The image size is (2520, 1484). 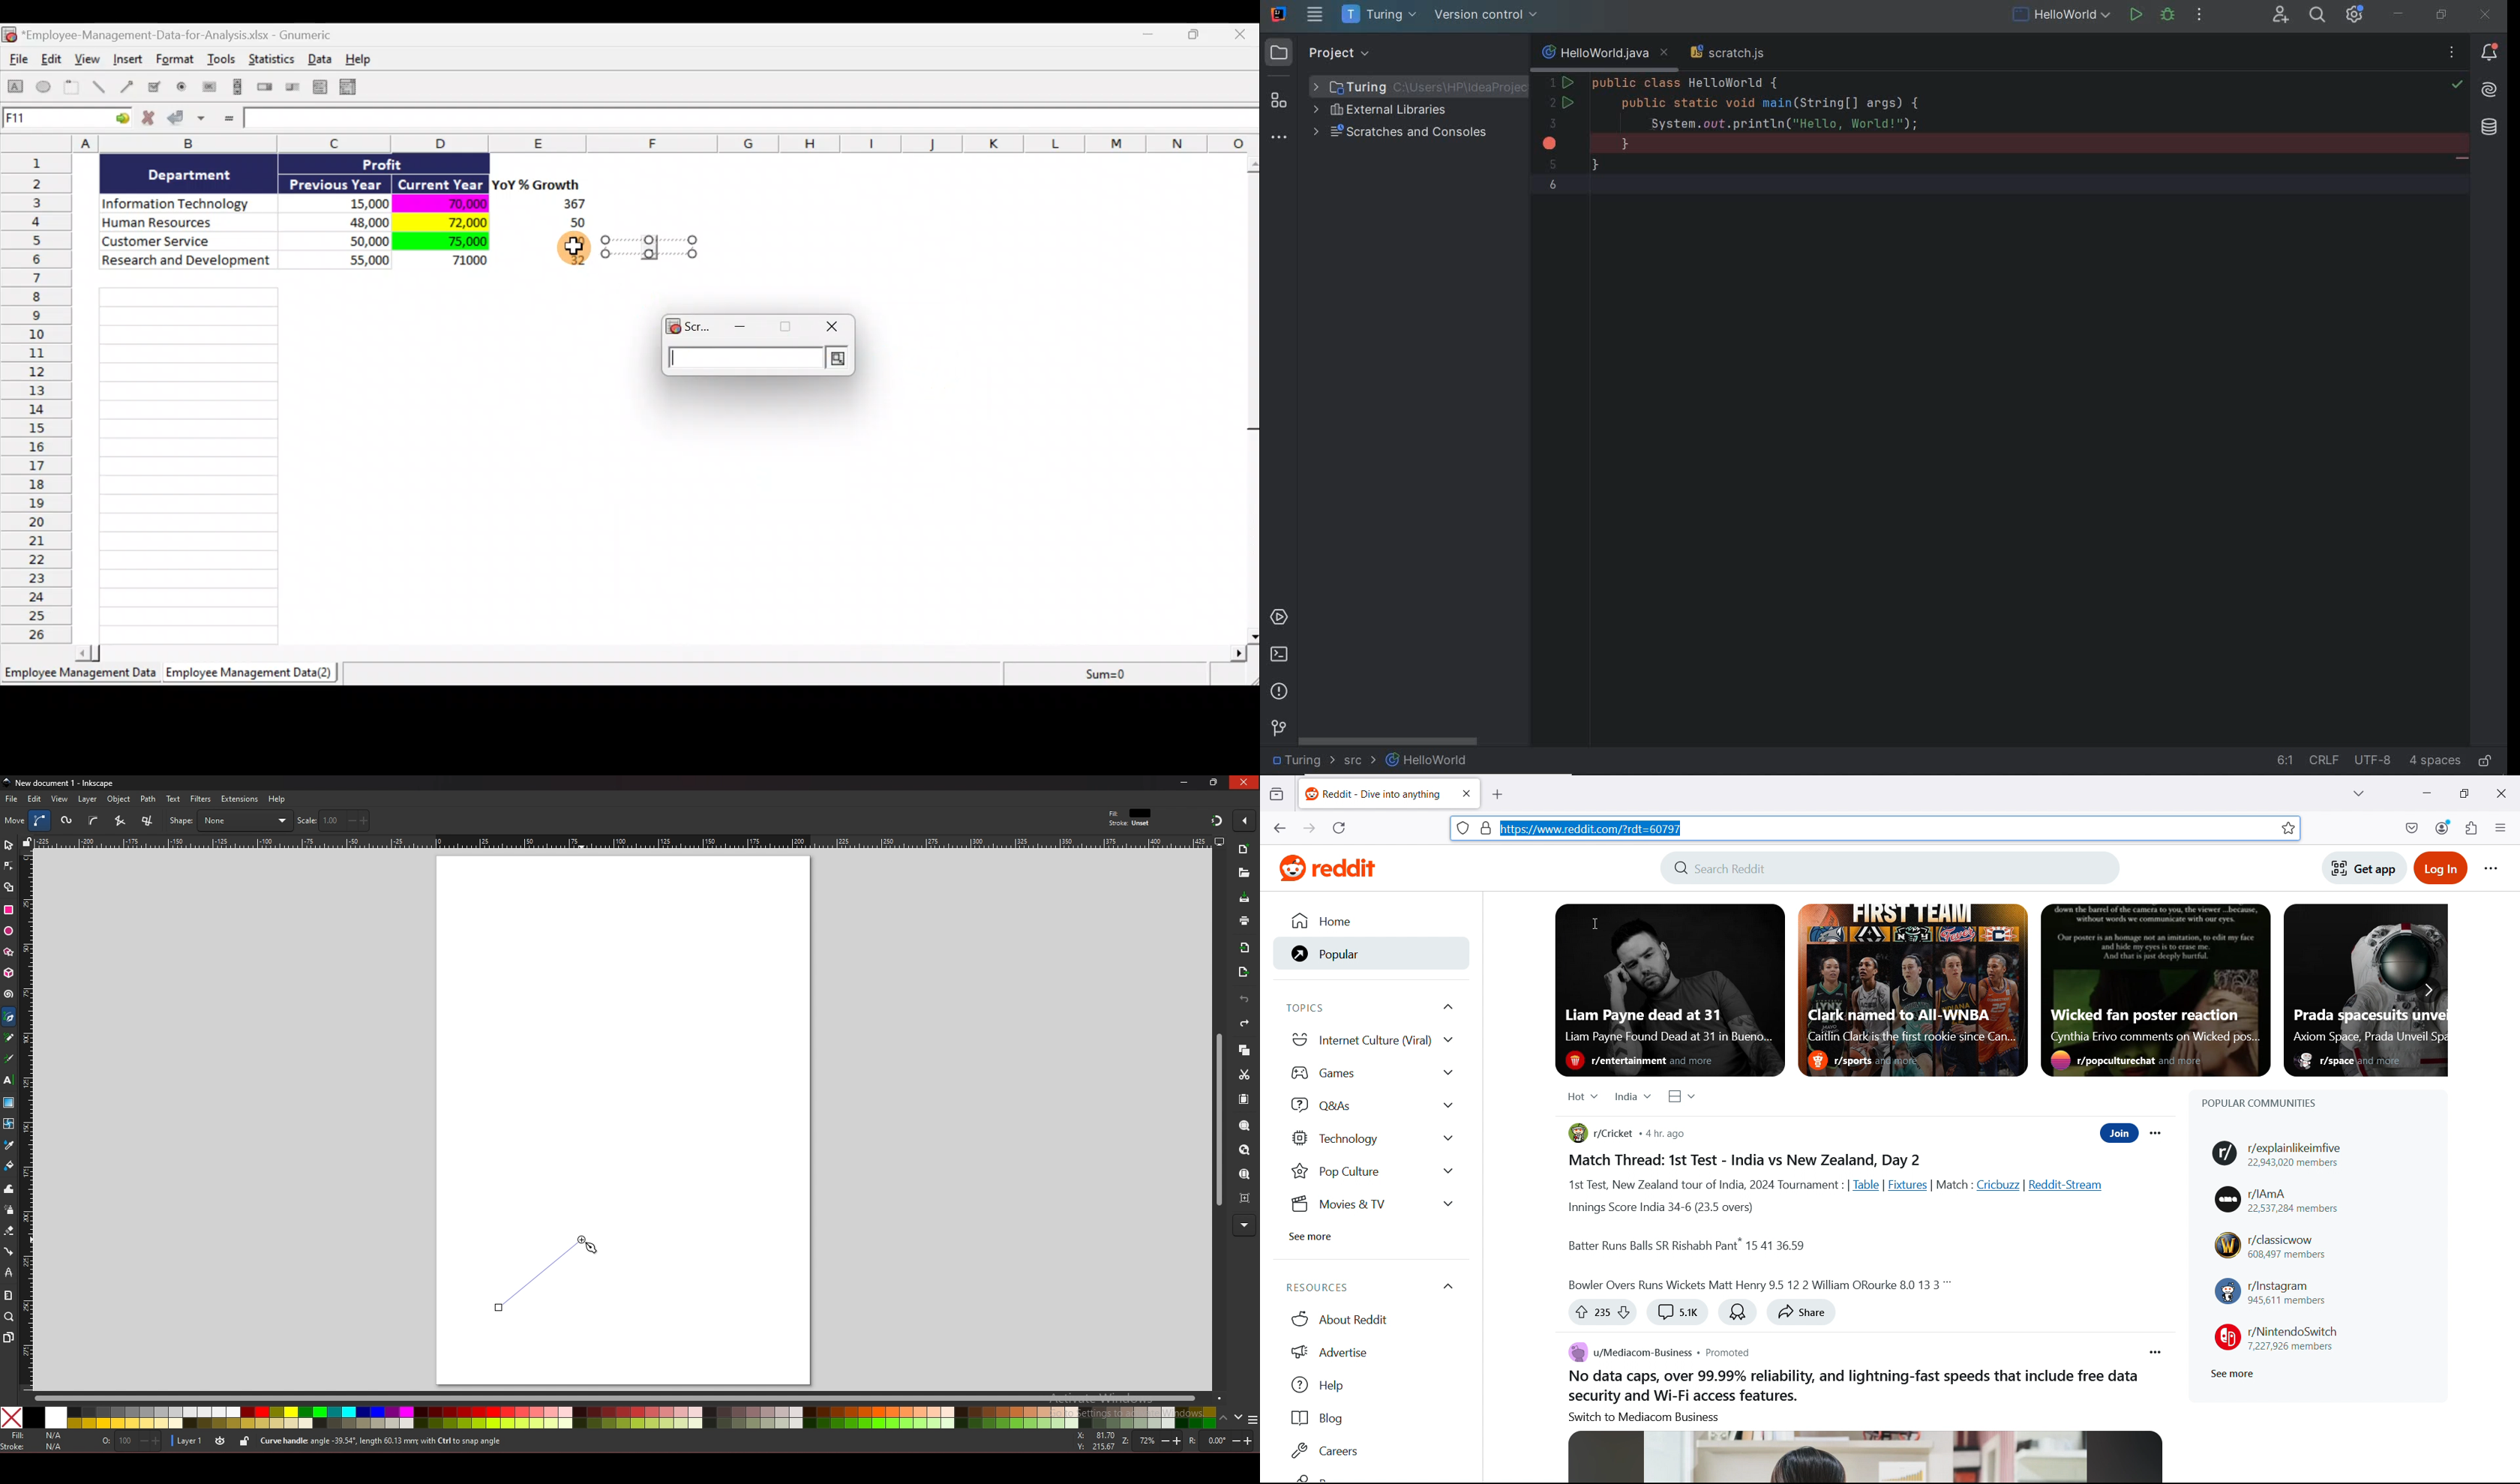 I want to click on gradient, so click(x=9, y=1103).